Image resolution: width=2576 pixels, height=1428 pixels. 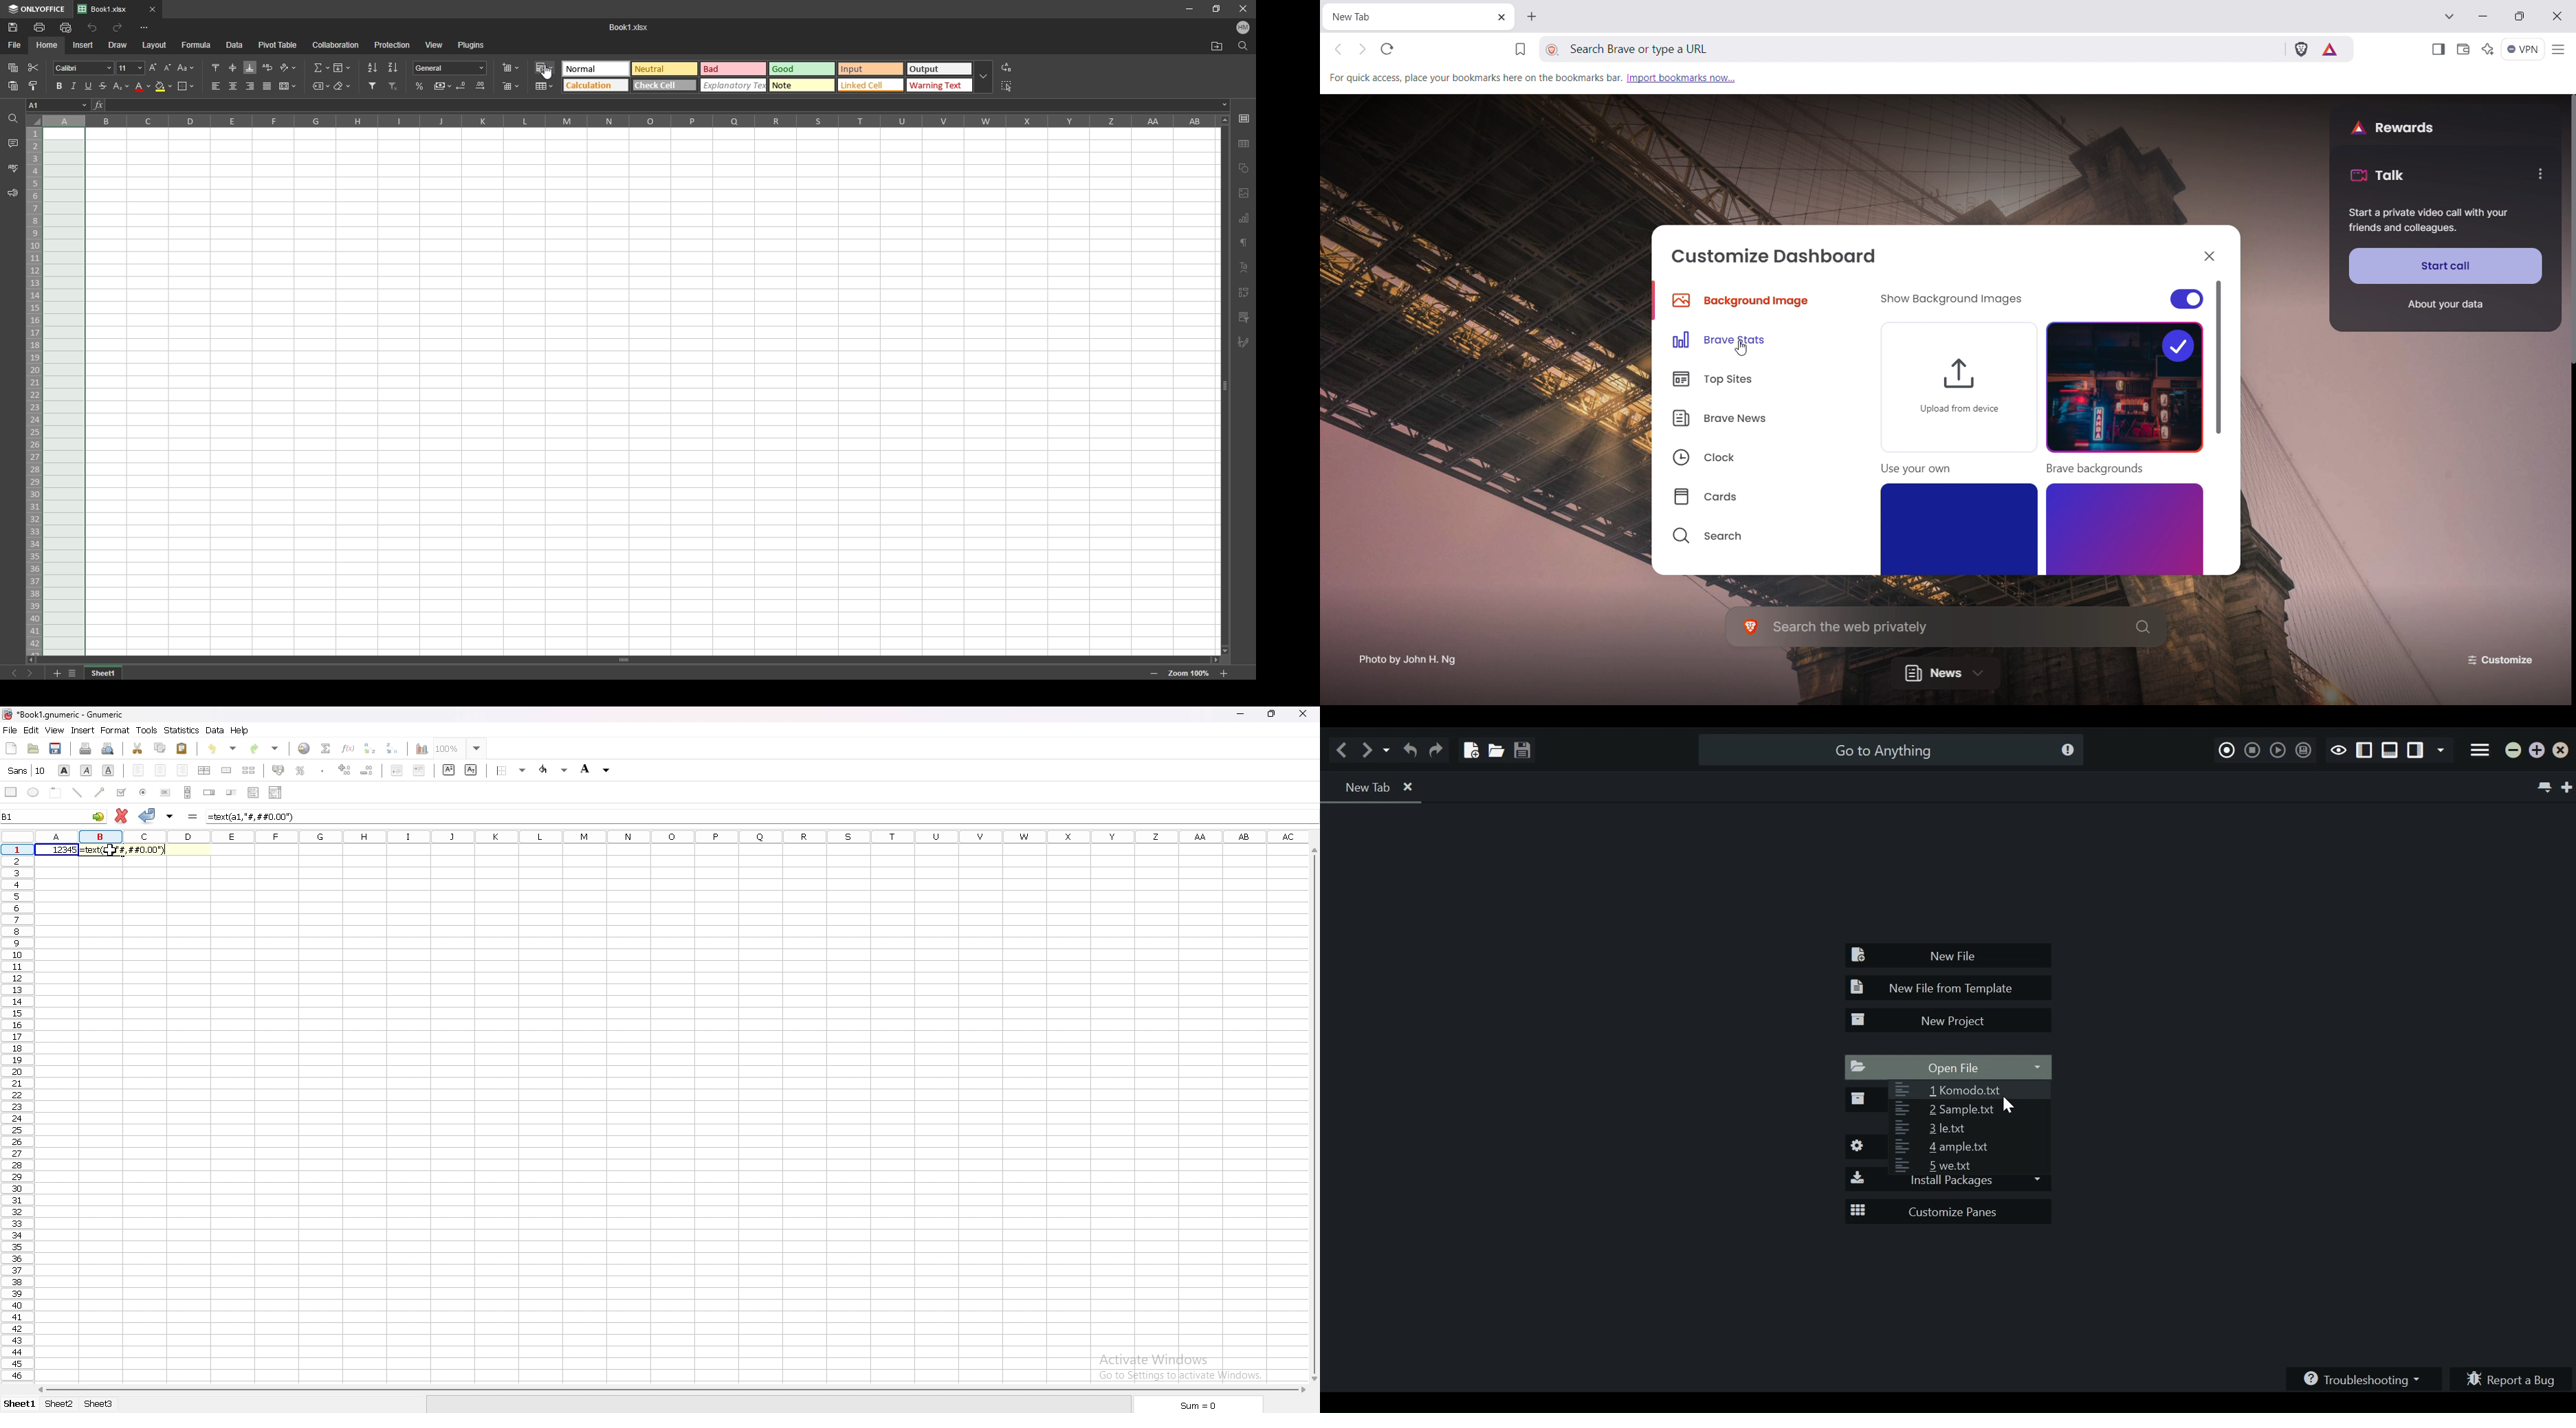 I want to click on resize, so click(x=1273, y=713).